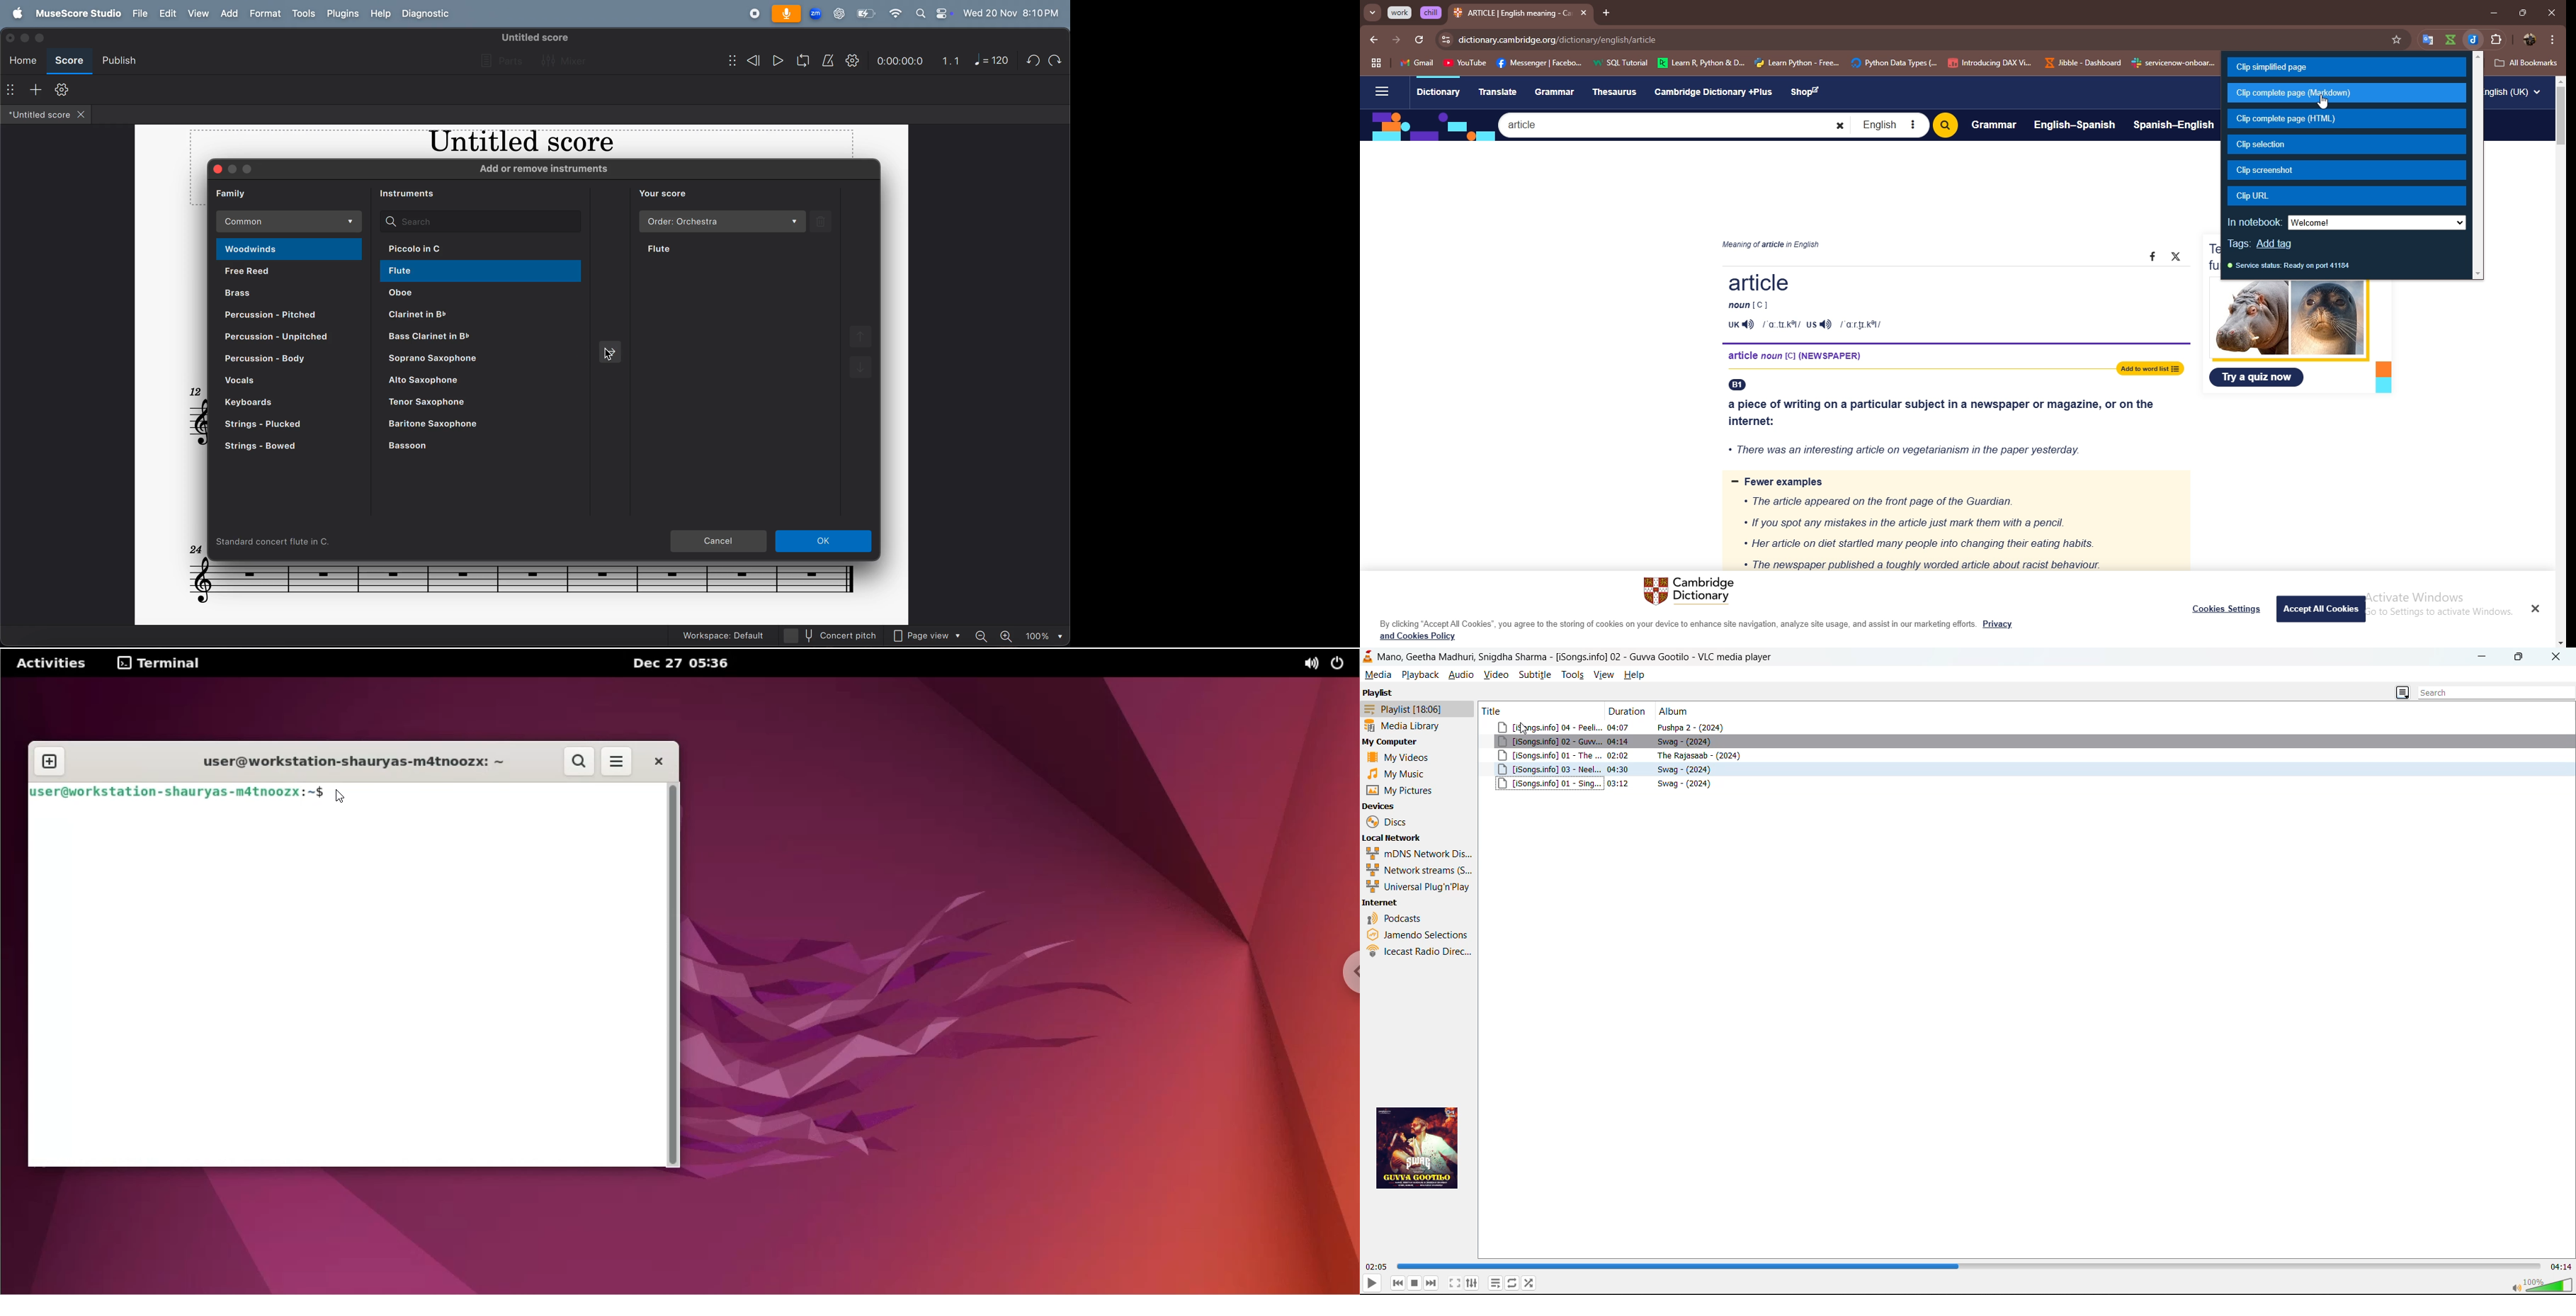 Image resolution: width=2576 pixels, height=1316 pixels. Describe the element at coordinates (1498, 91) in the screenshot. I see `Translate` at that location.